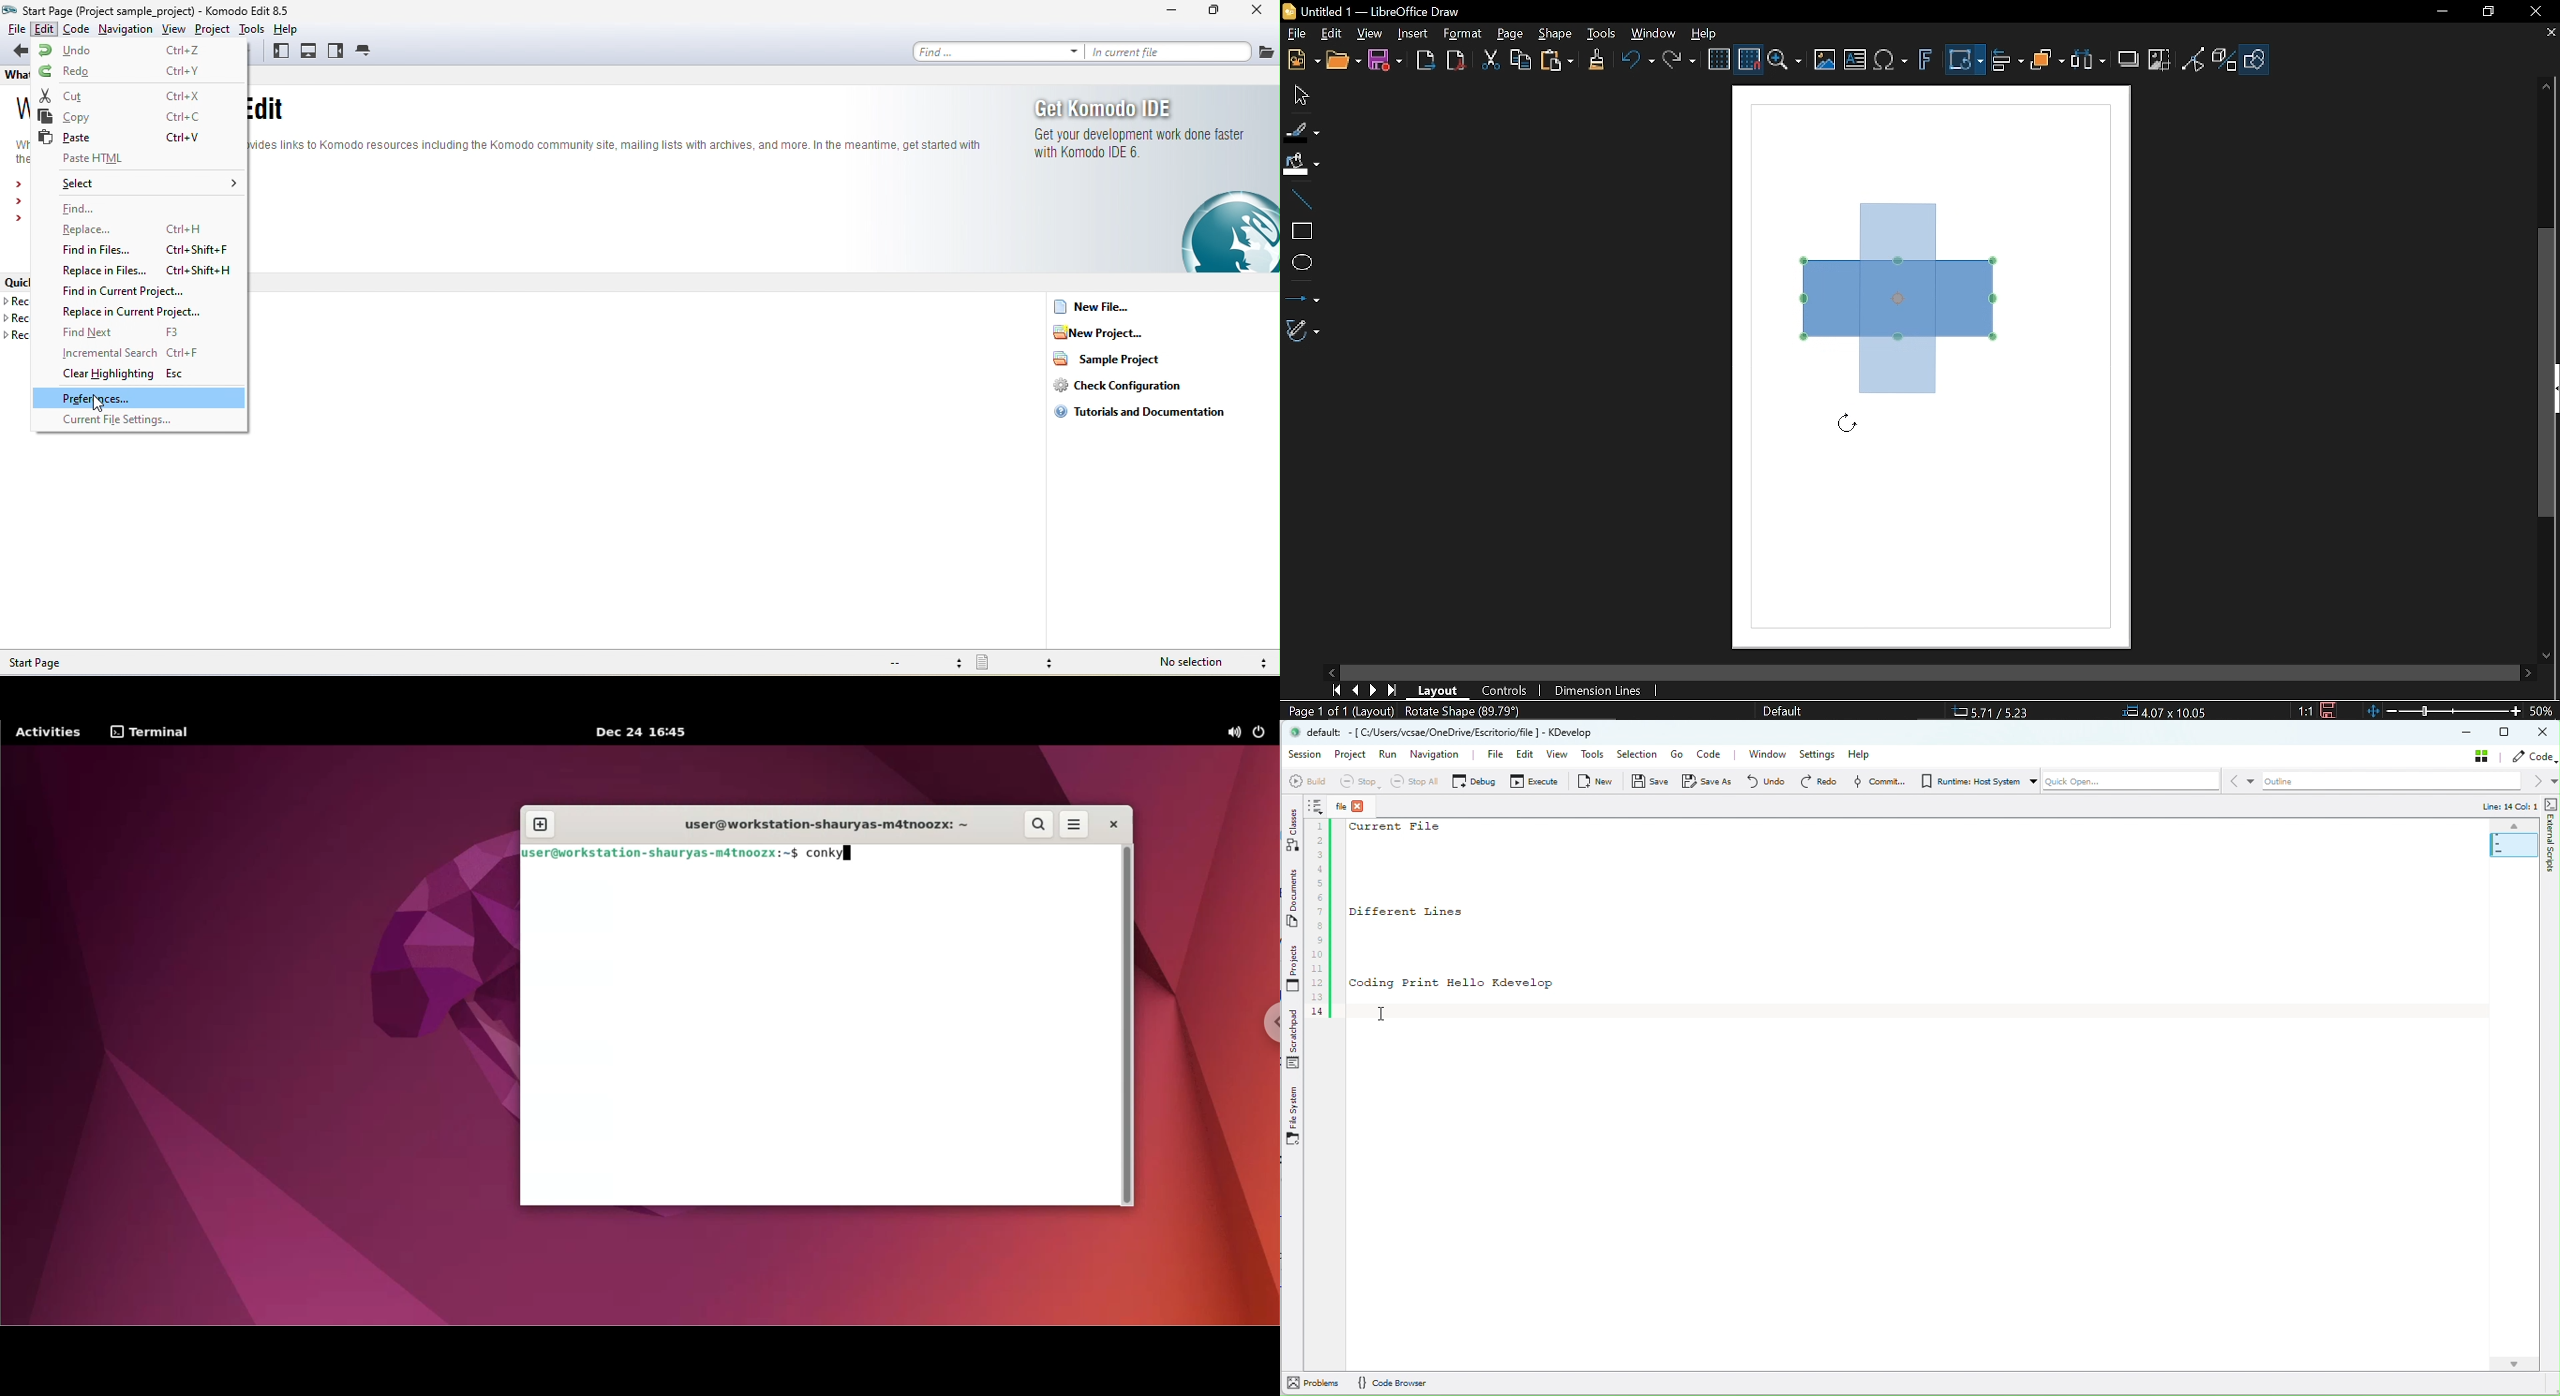 The width and height of the screenshot is (2576, 1400). Describe the element at coordinates (1301, 128) in the screenshot. I see `line color` at that location.